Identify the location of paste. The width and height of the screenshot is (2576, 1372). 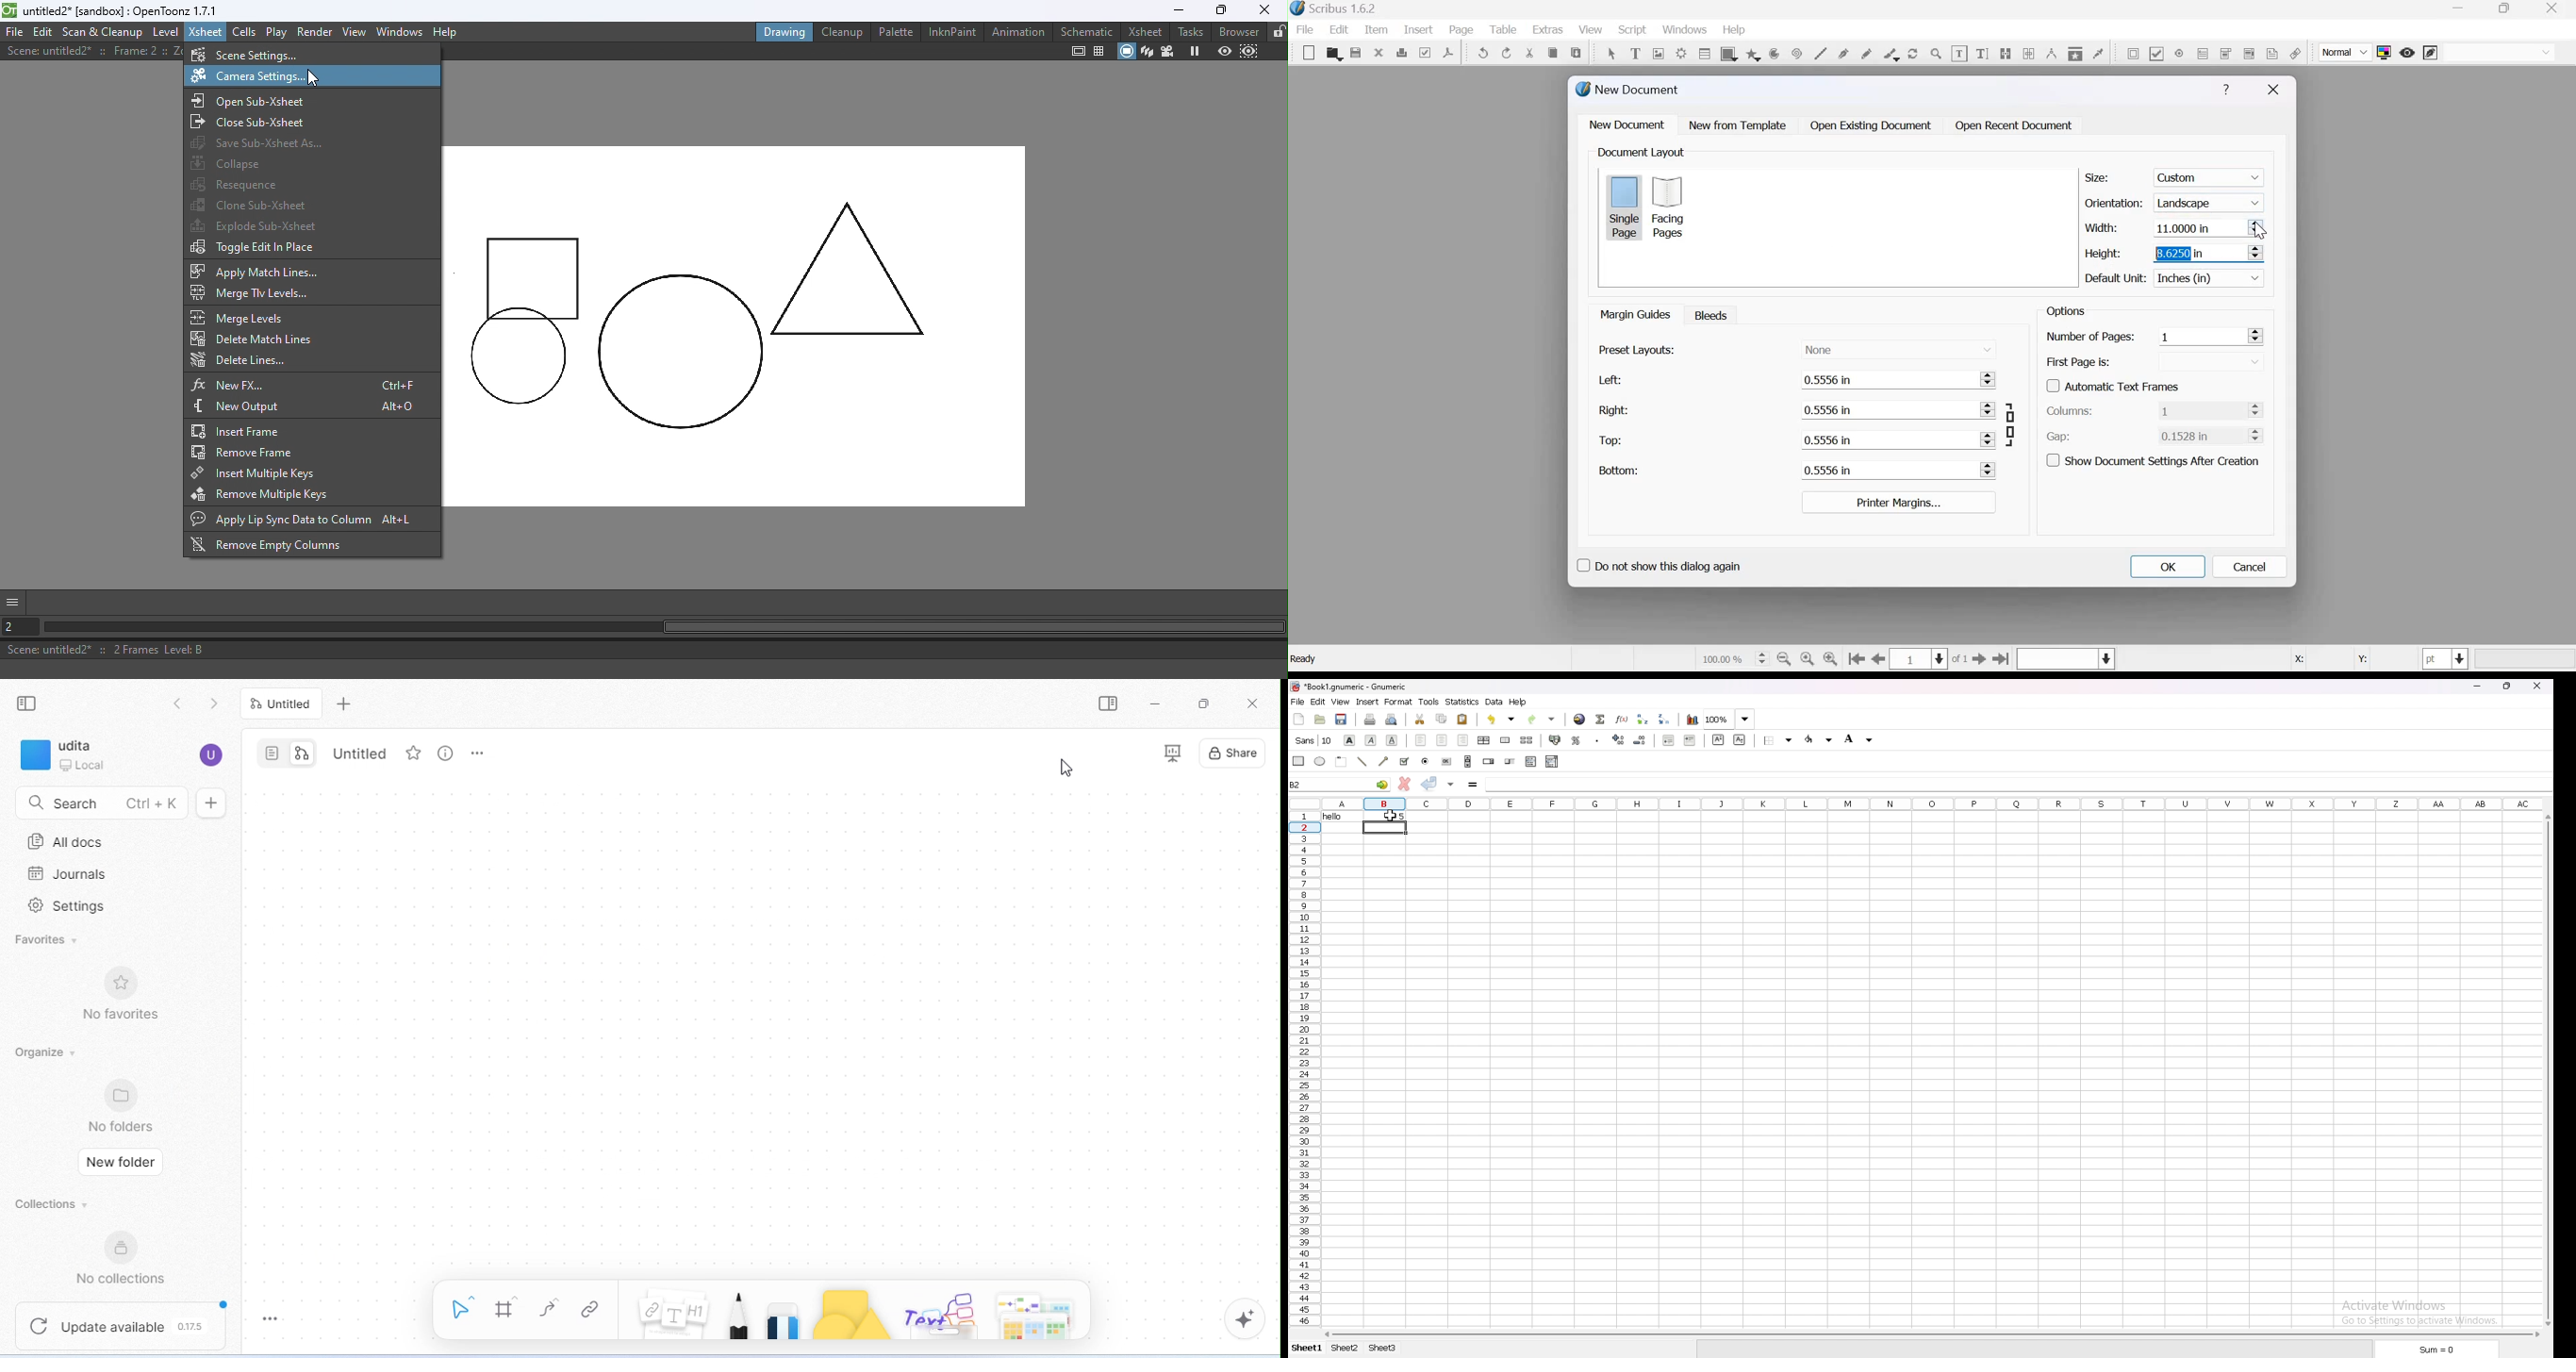
(1463, 720).